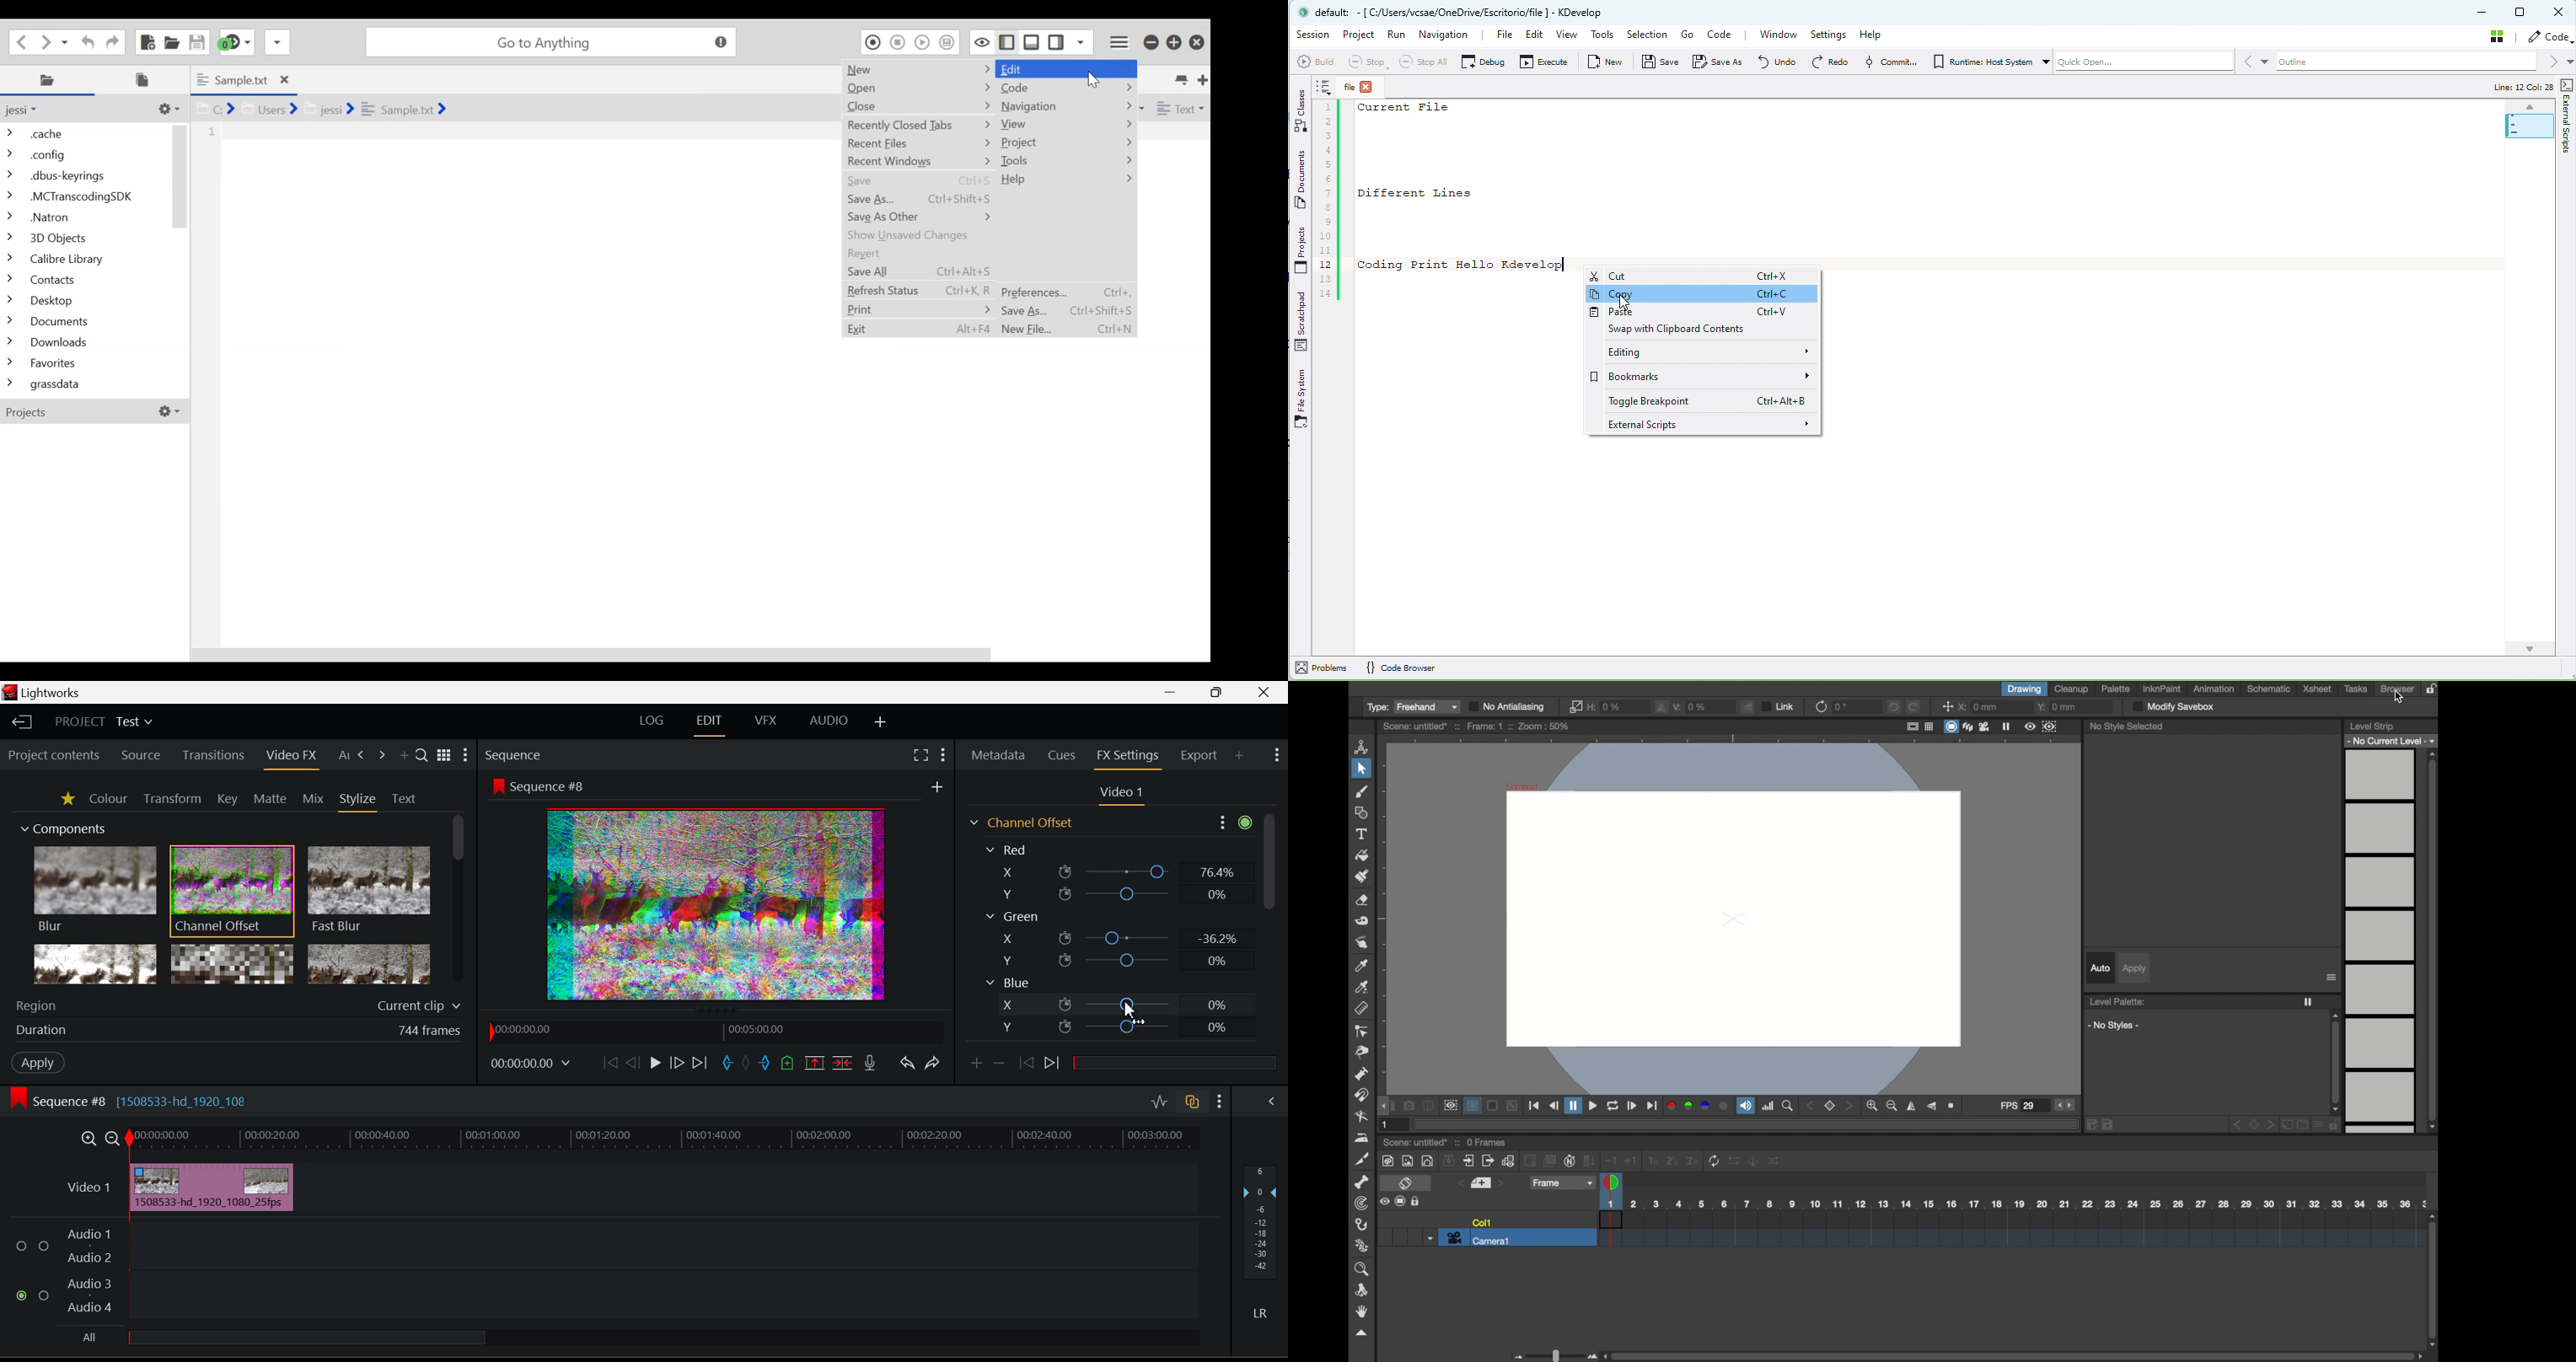  I want to click on Refresh Status, so click(919, 289).